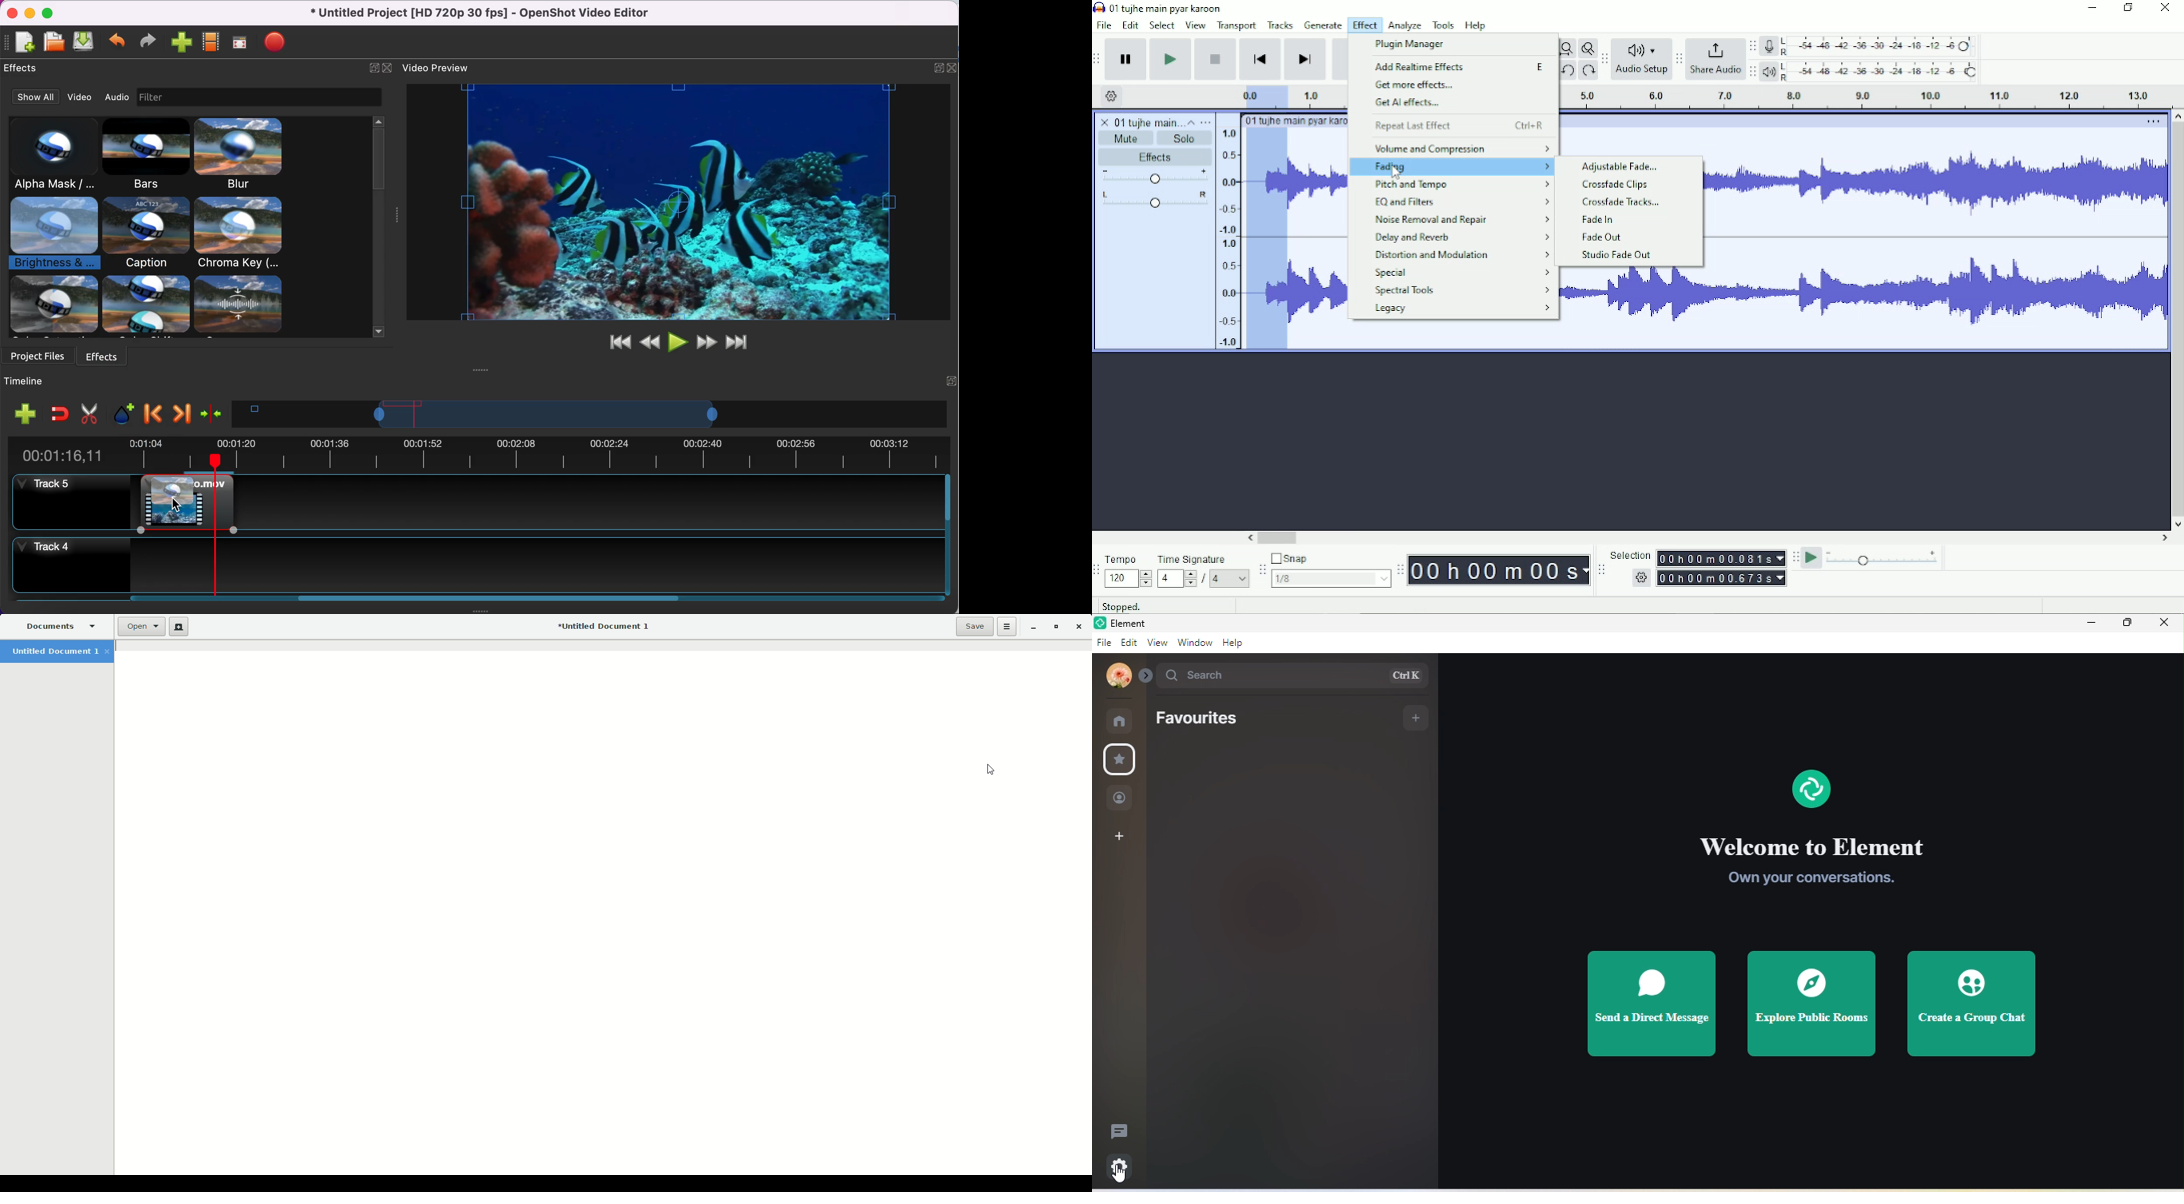 The width and height of the screenshot is (2184, 1204). Describe the element at coordinates (1720, 558) in the screenshot. I see `00 h 00 m 00.081s` at that location.